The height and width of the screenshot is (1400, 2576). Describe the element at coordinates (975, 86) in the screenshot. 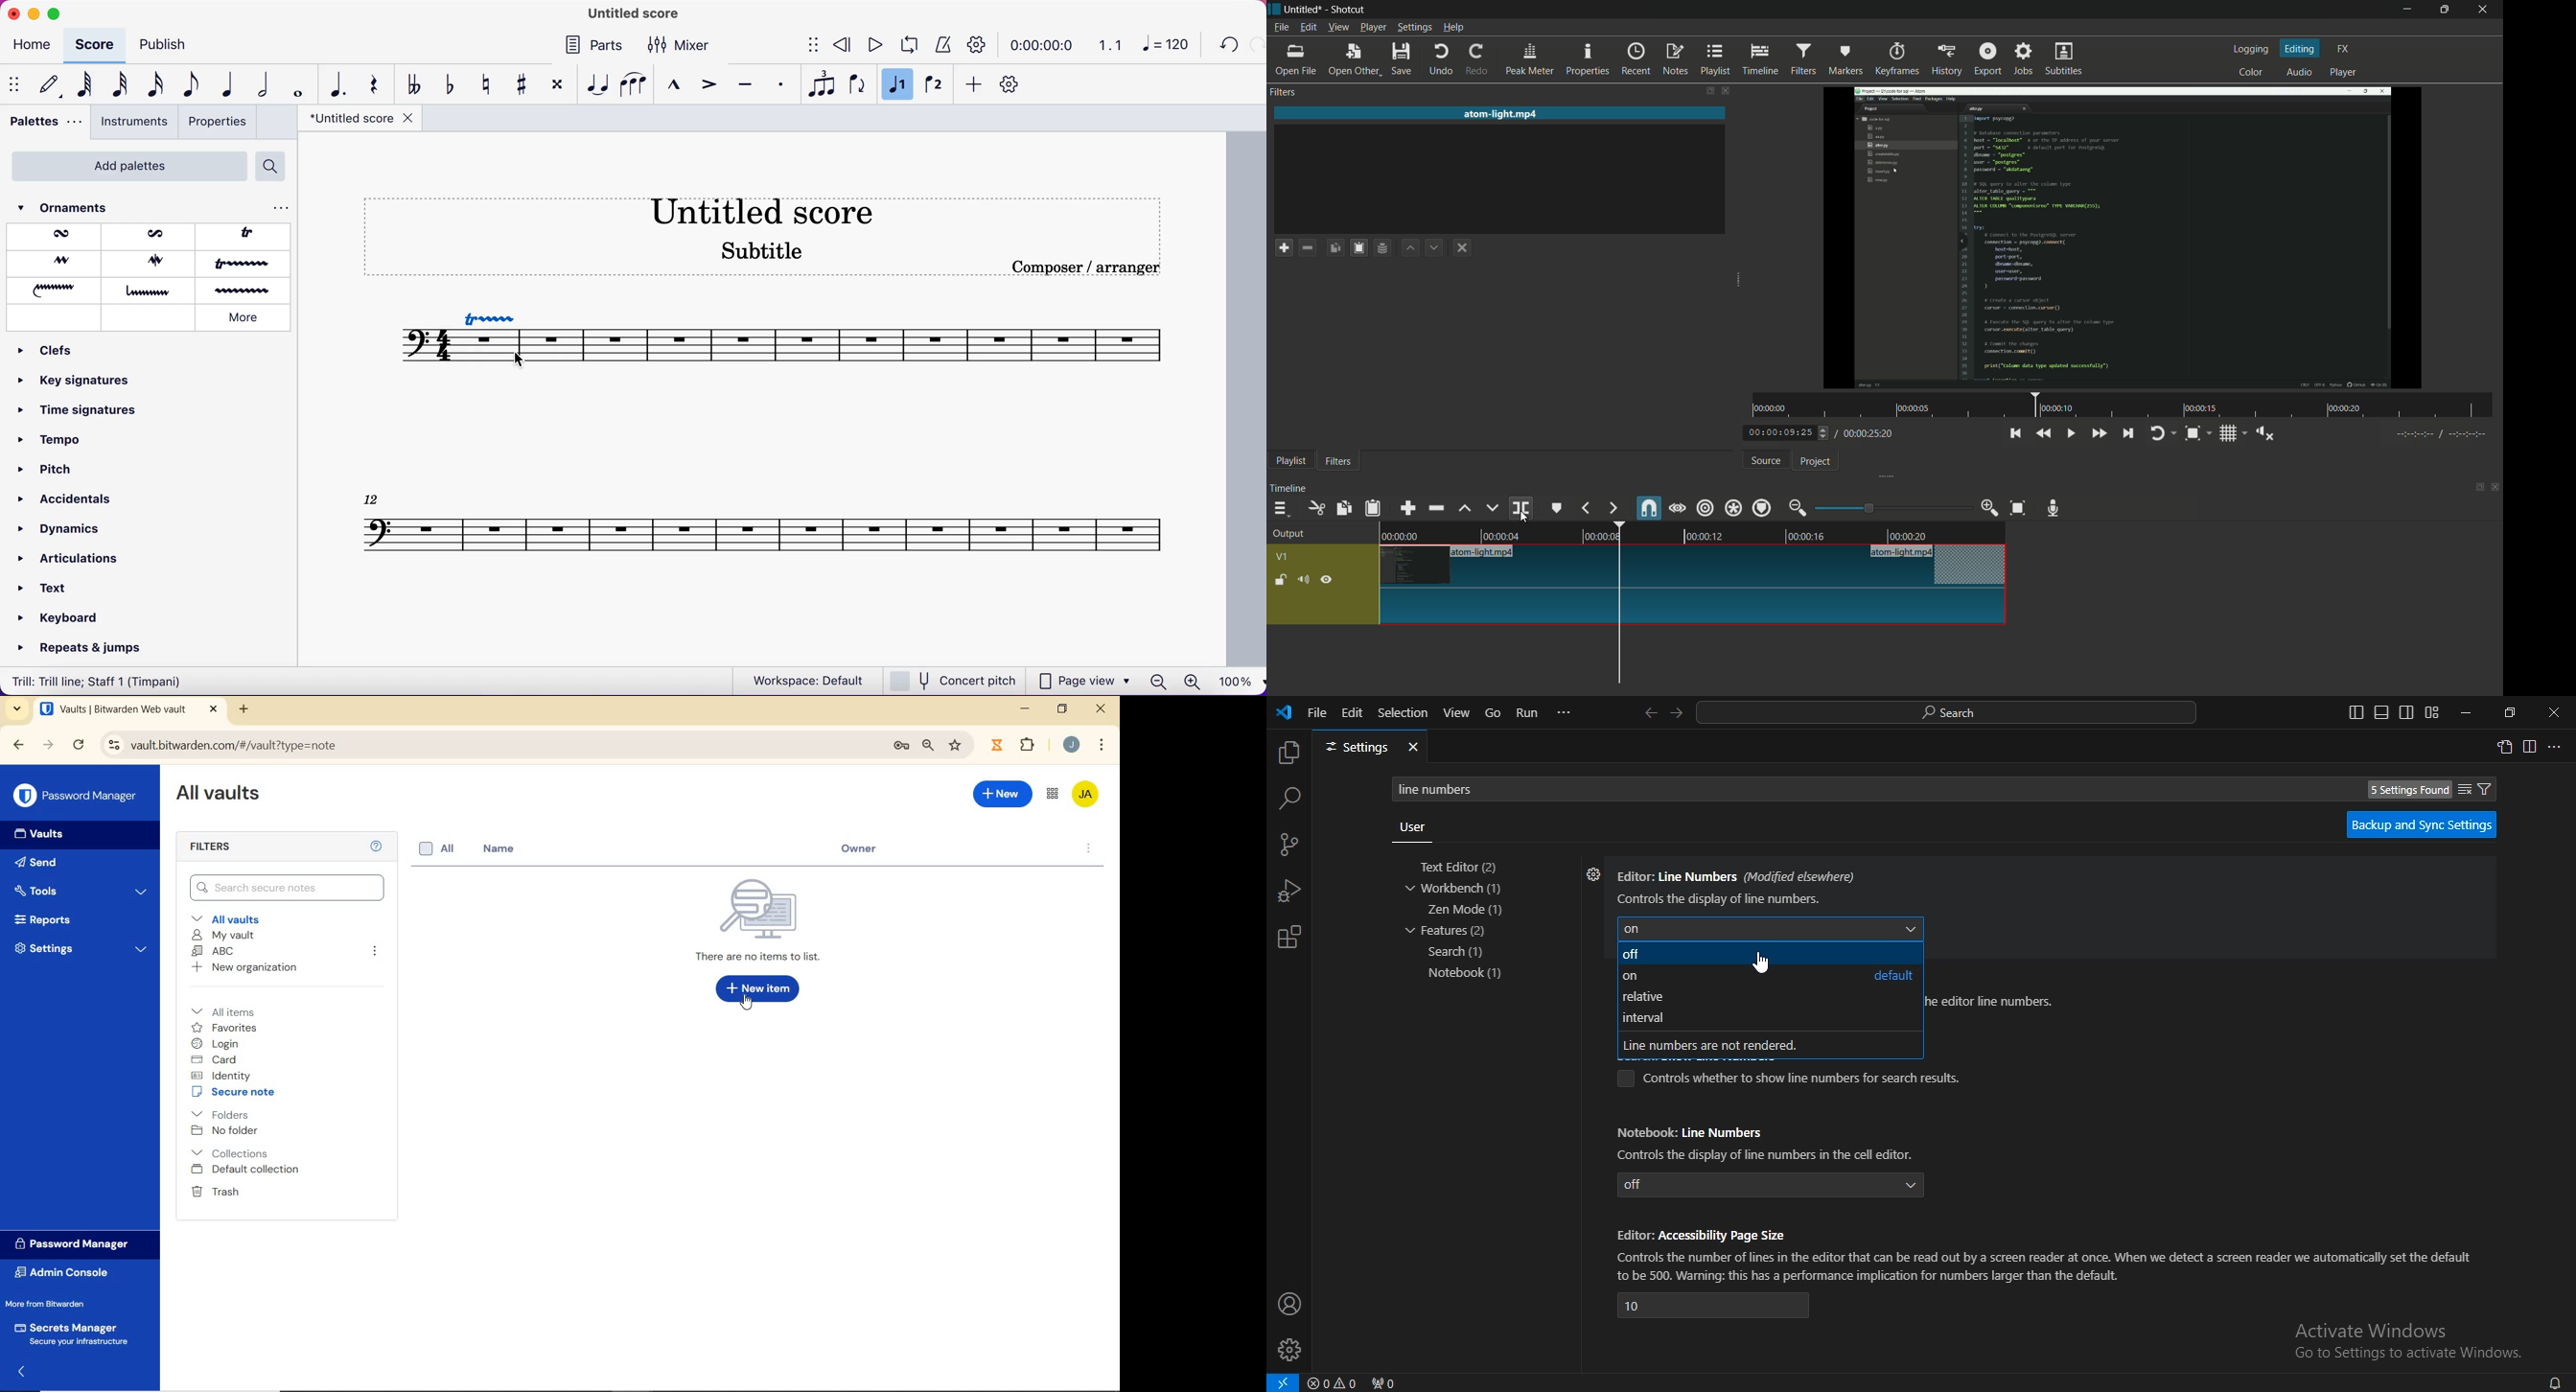

I see `add` at that location.